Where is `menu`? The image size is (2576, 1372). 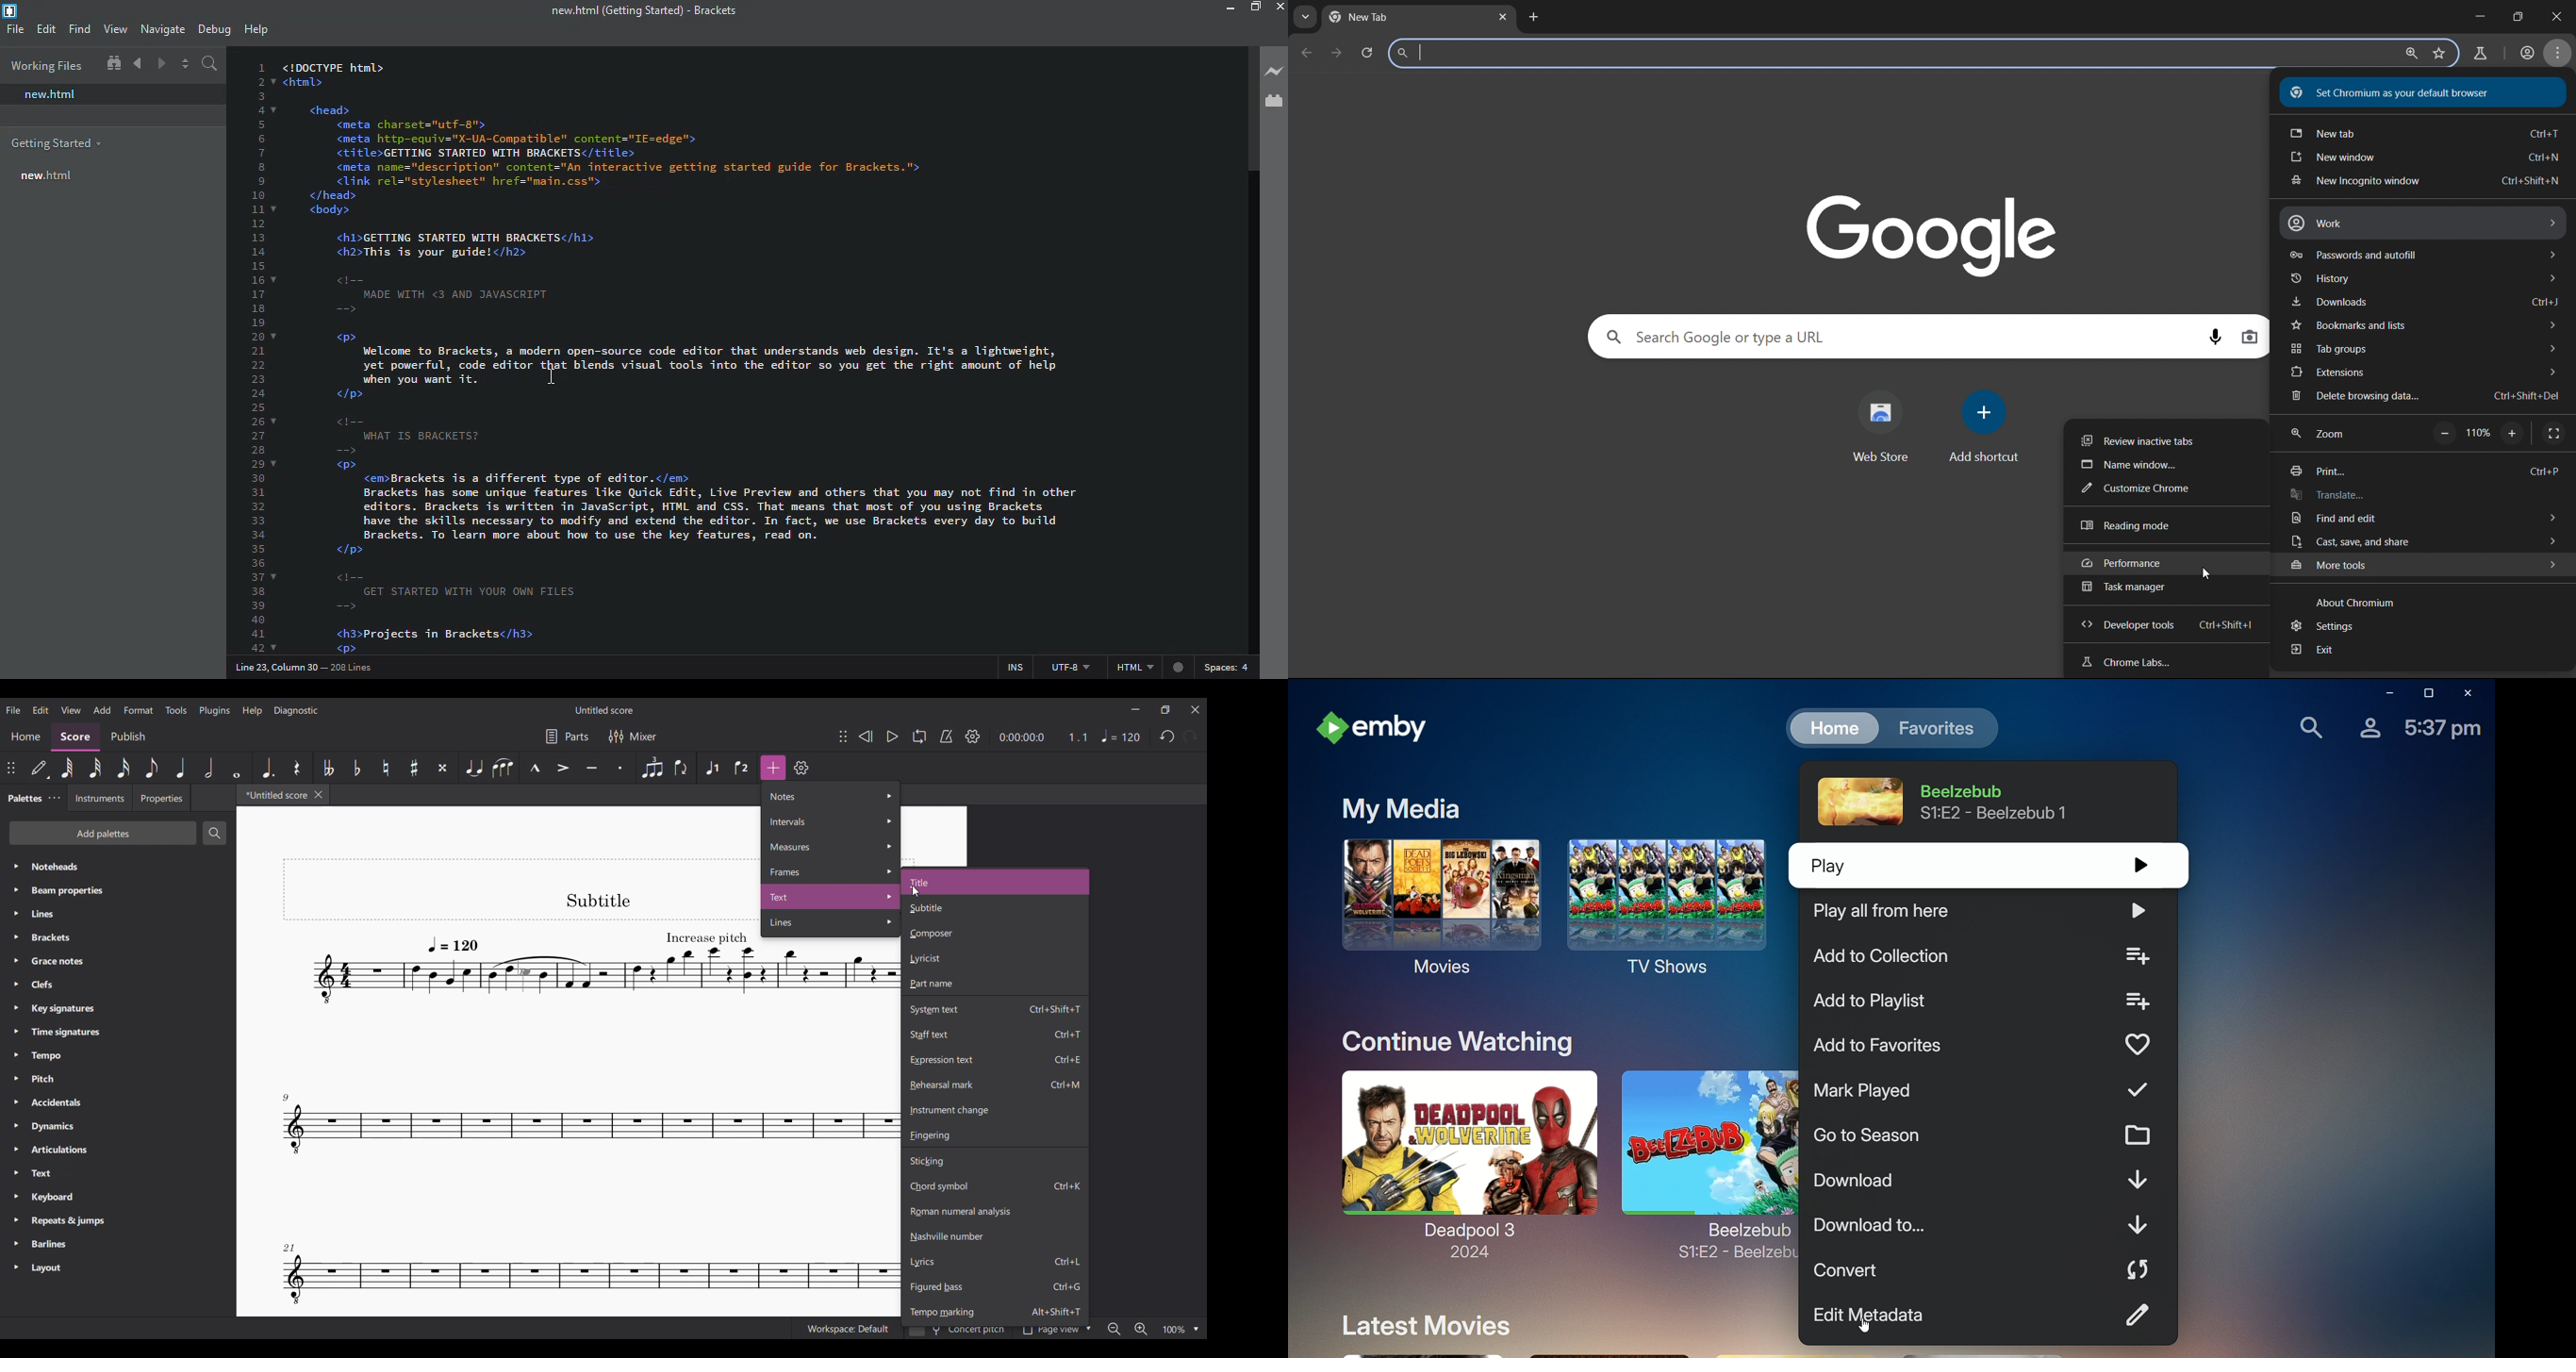
menu is located at coordinates (2561, 54).